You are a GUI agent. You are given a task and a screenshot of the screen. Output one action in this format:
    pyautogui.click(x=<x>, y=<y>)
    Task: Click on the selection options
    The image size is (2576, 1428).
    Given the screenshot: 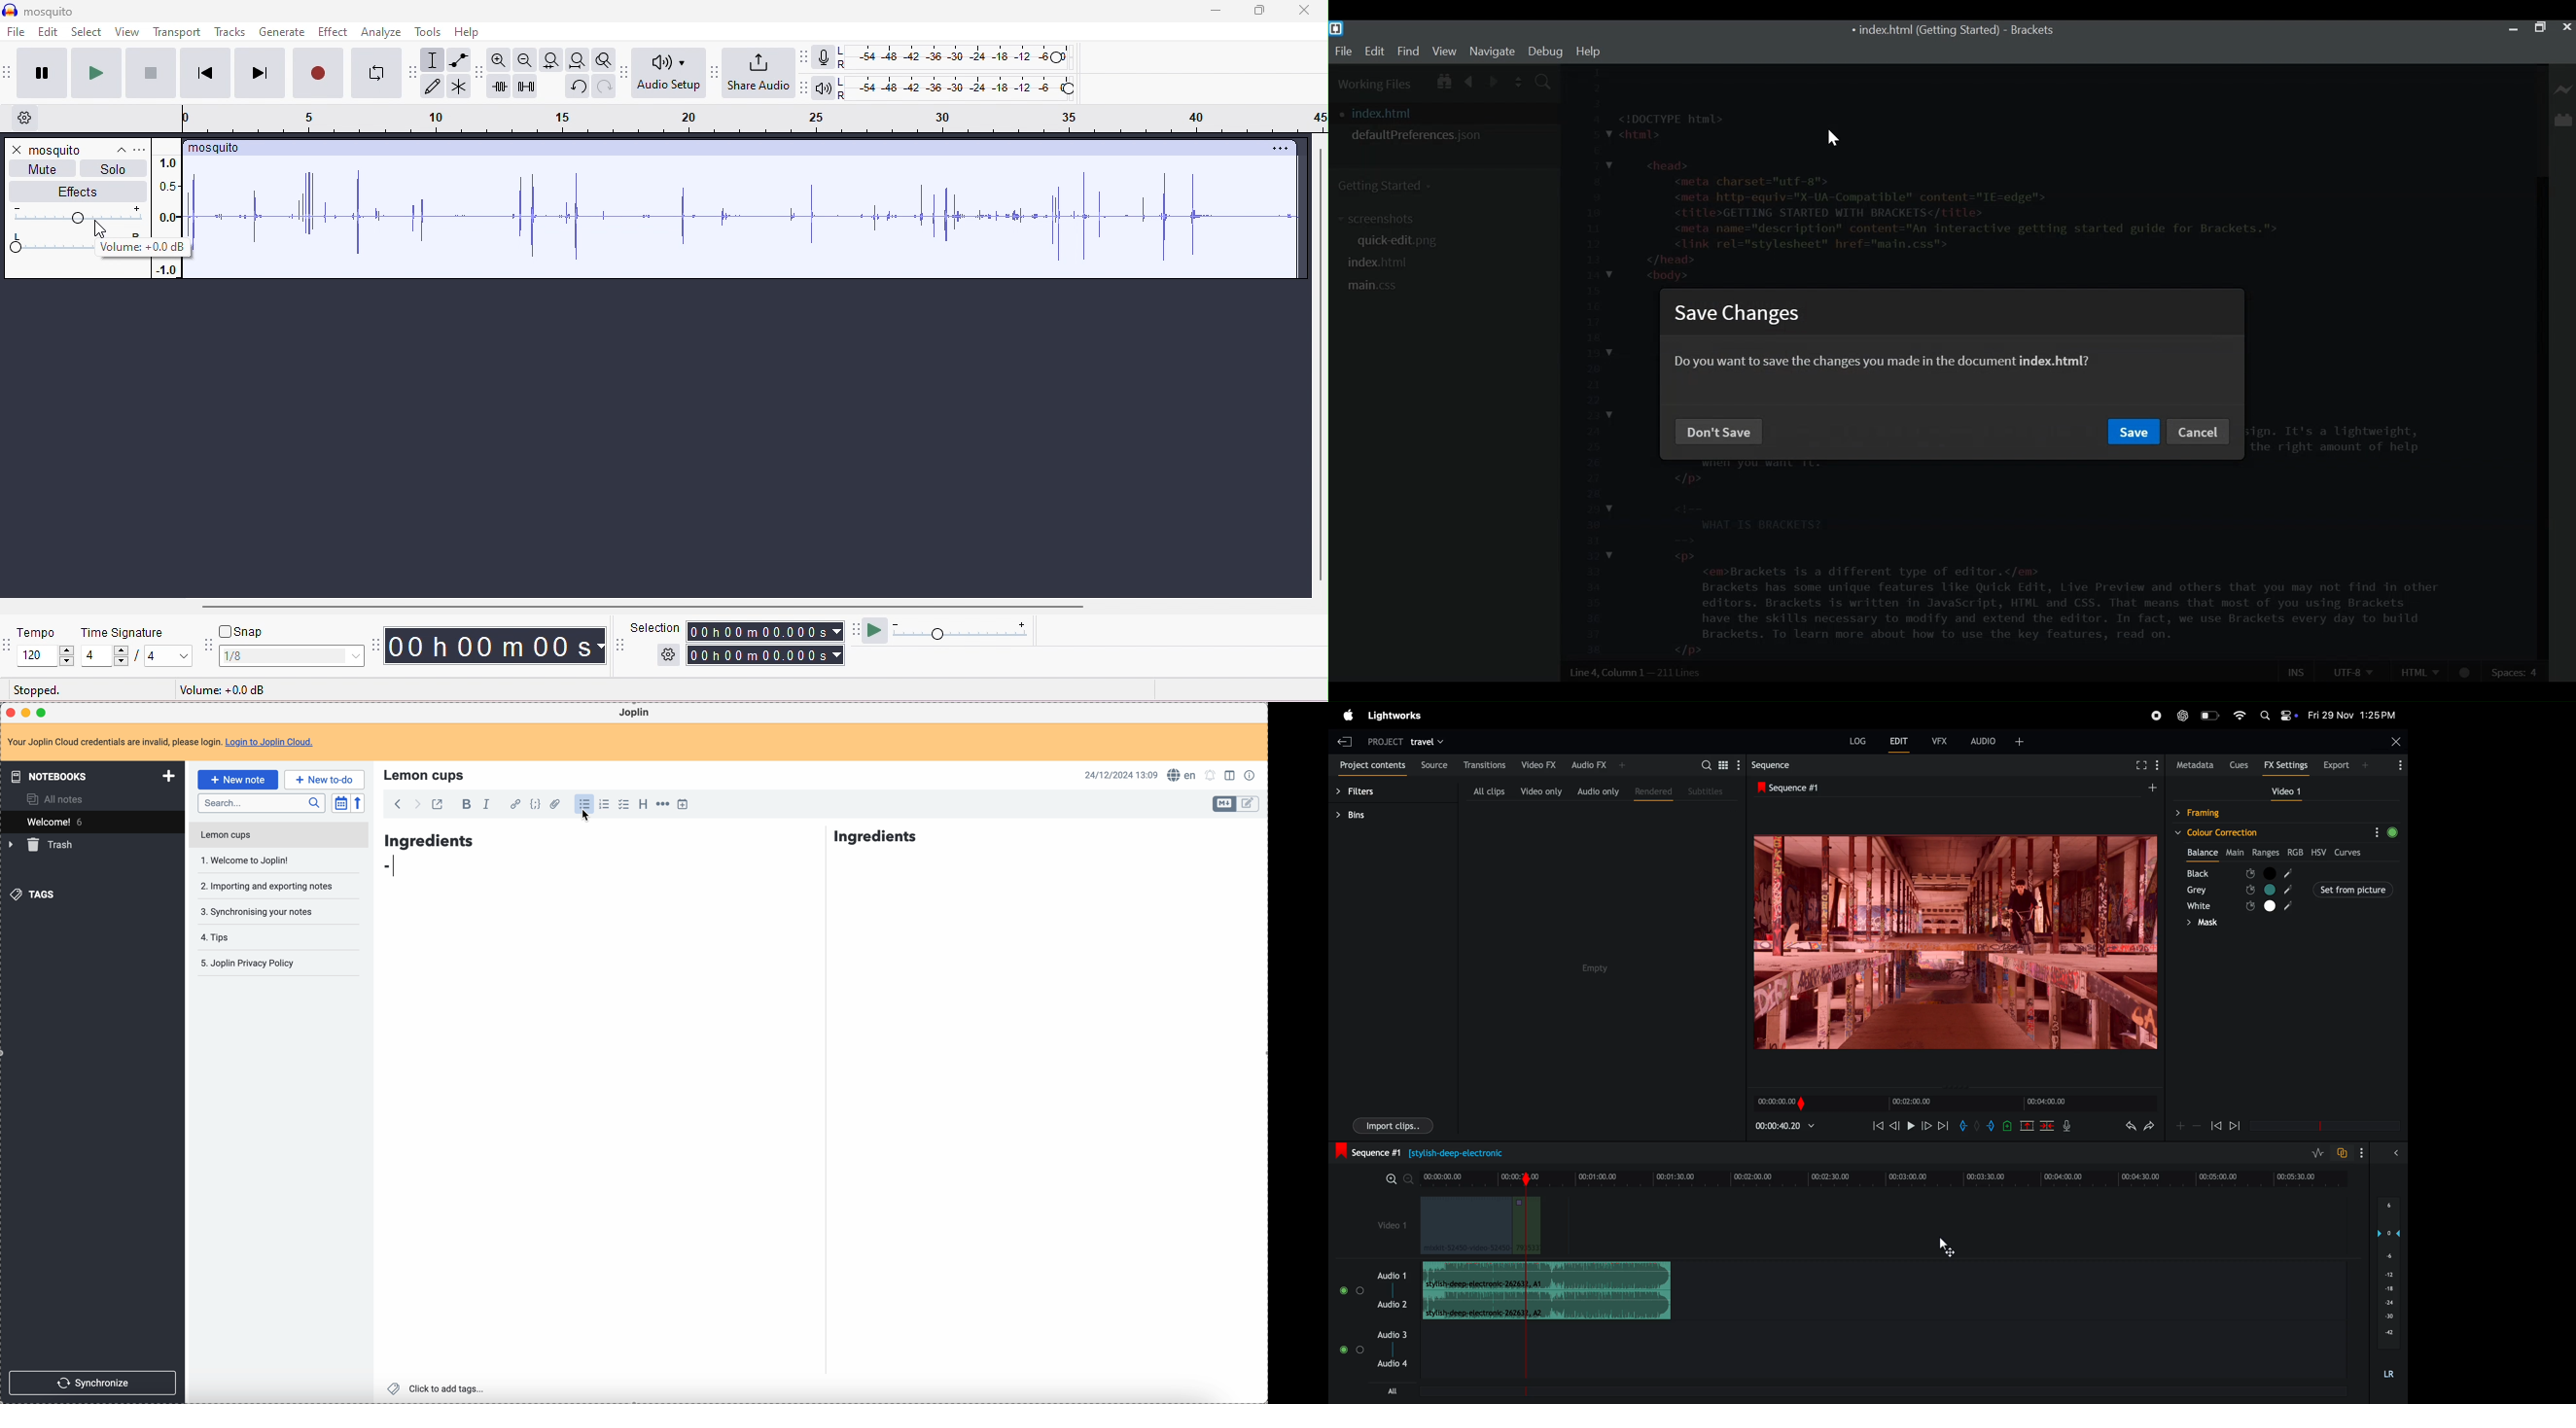 What is the action you would take?
    pyautogui.click(x=668, y=654)
    